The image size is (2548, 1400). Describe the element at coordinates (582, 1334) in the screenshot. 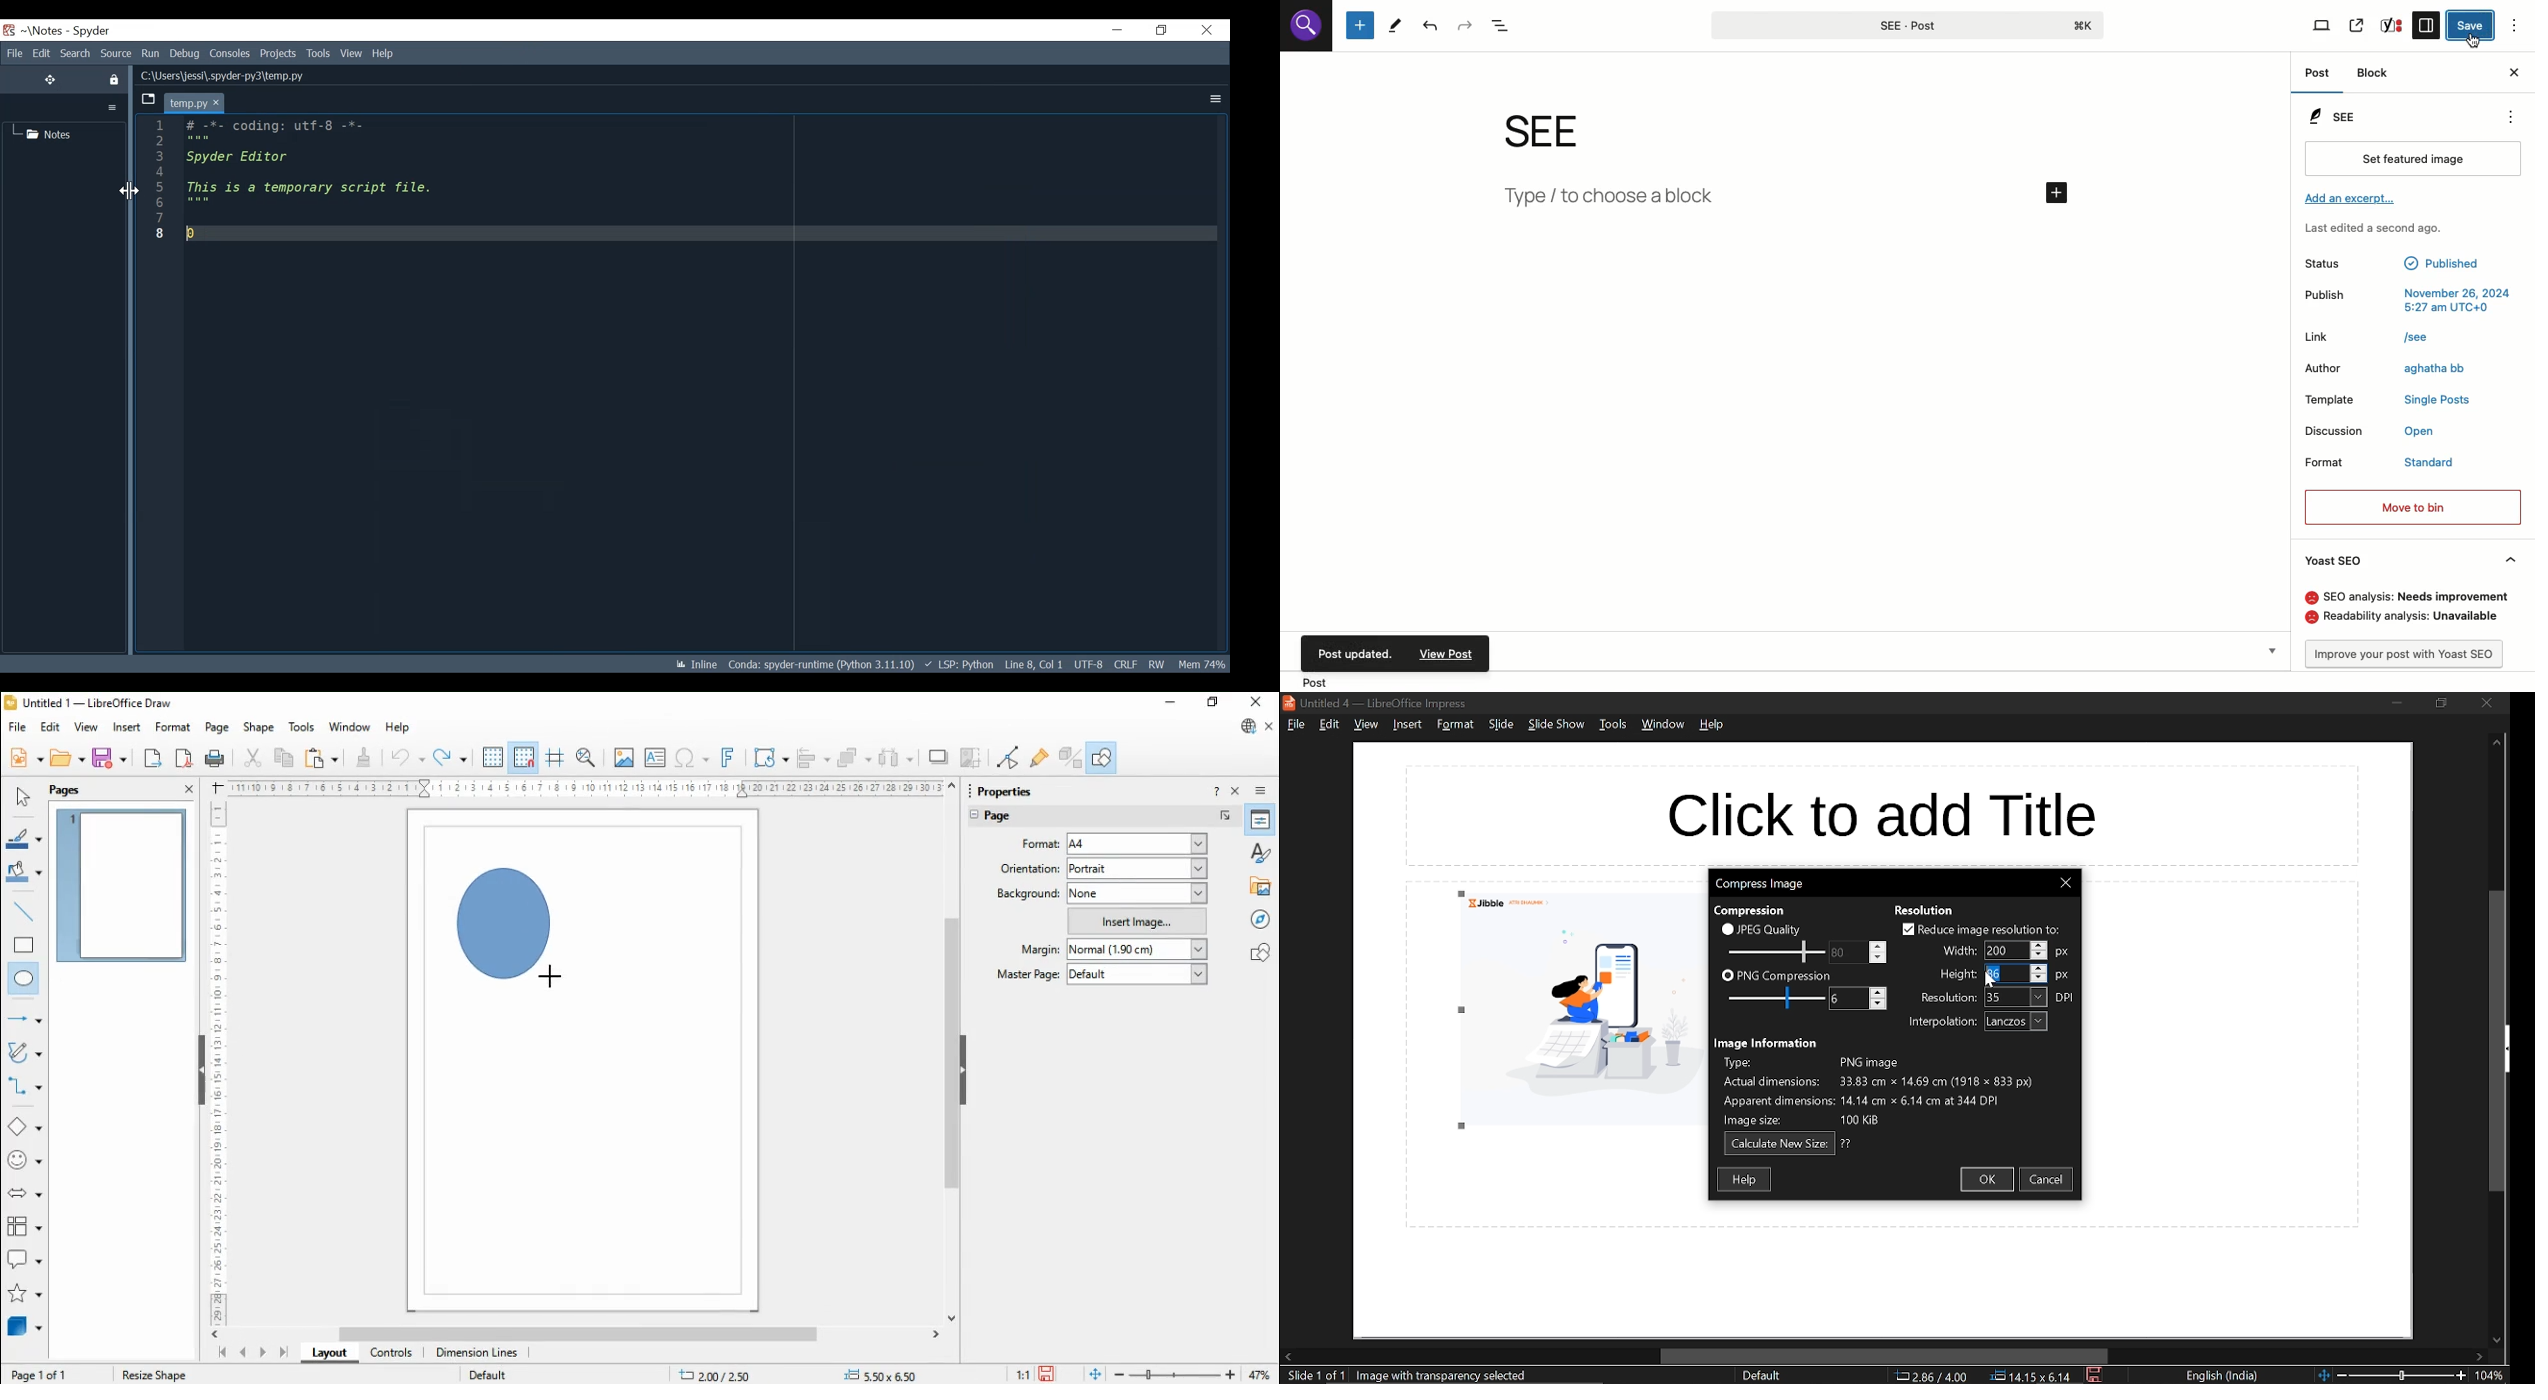

I see `scroll bar` at that location.